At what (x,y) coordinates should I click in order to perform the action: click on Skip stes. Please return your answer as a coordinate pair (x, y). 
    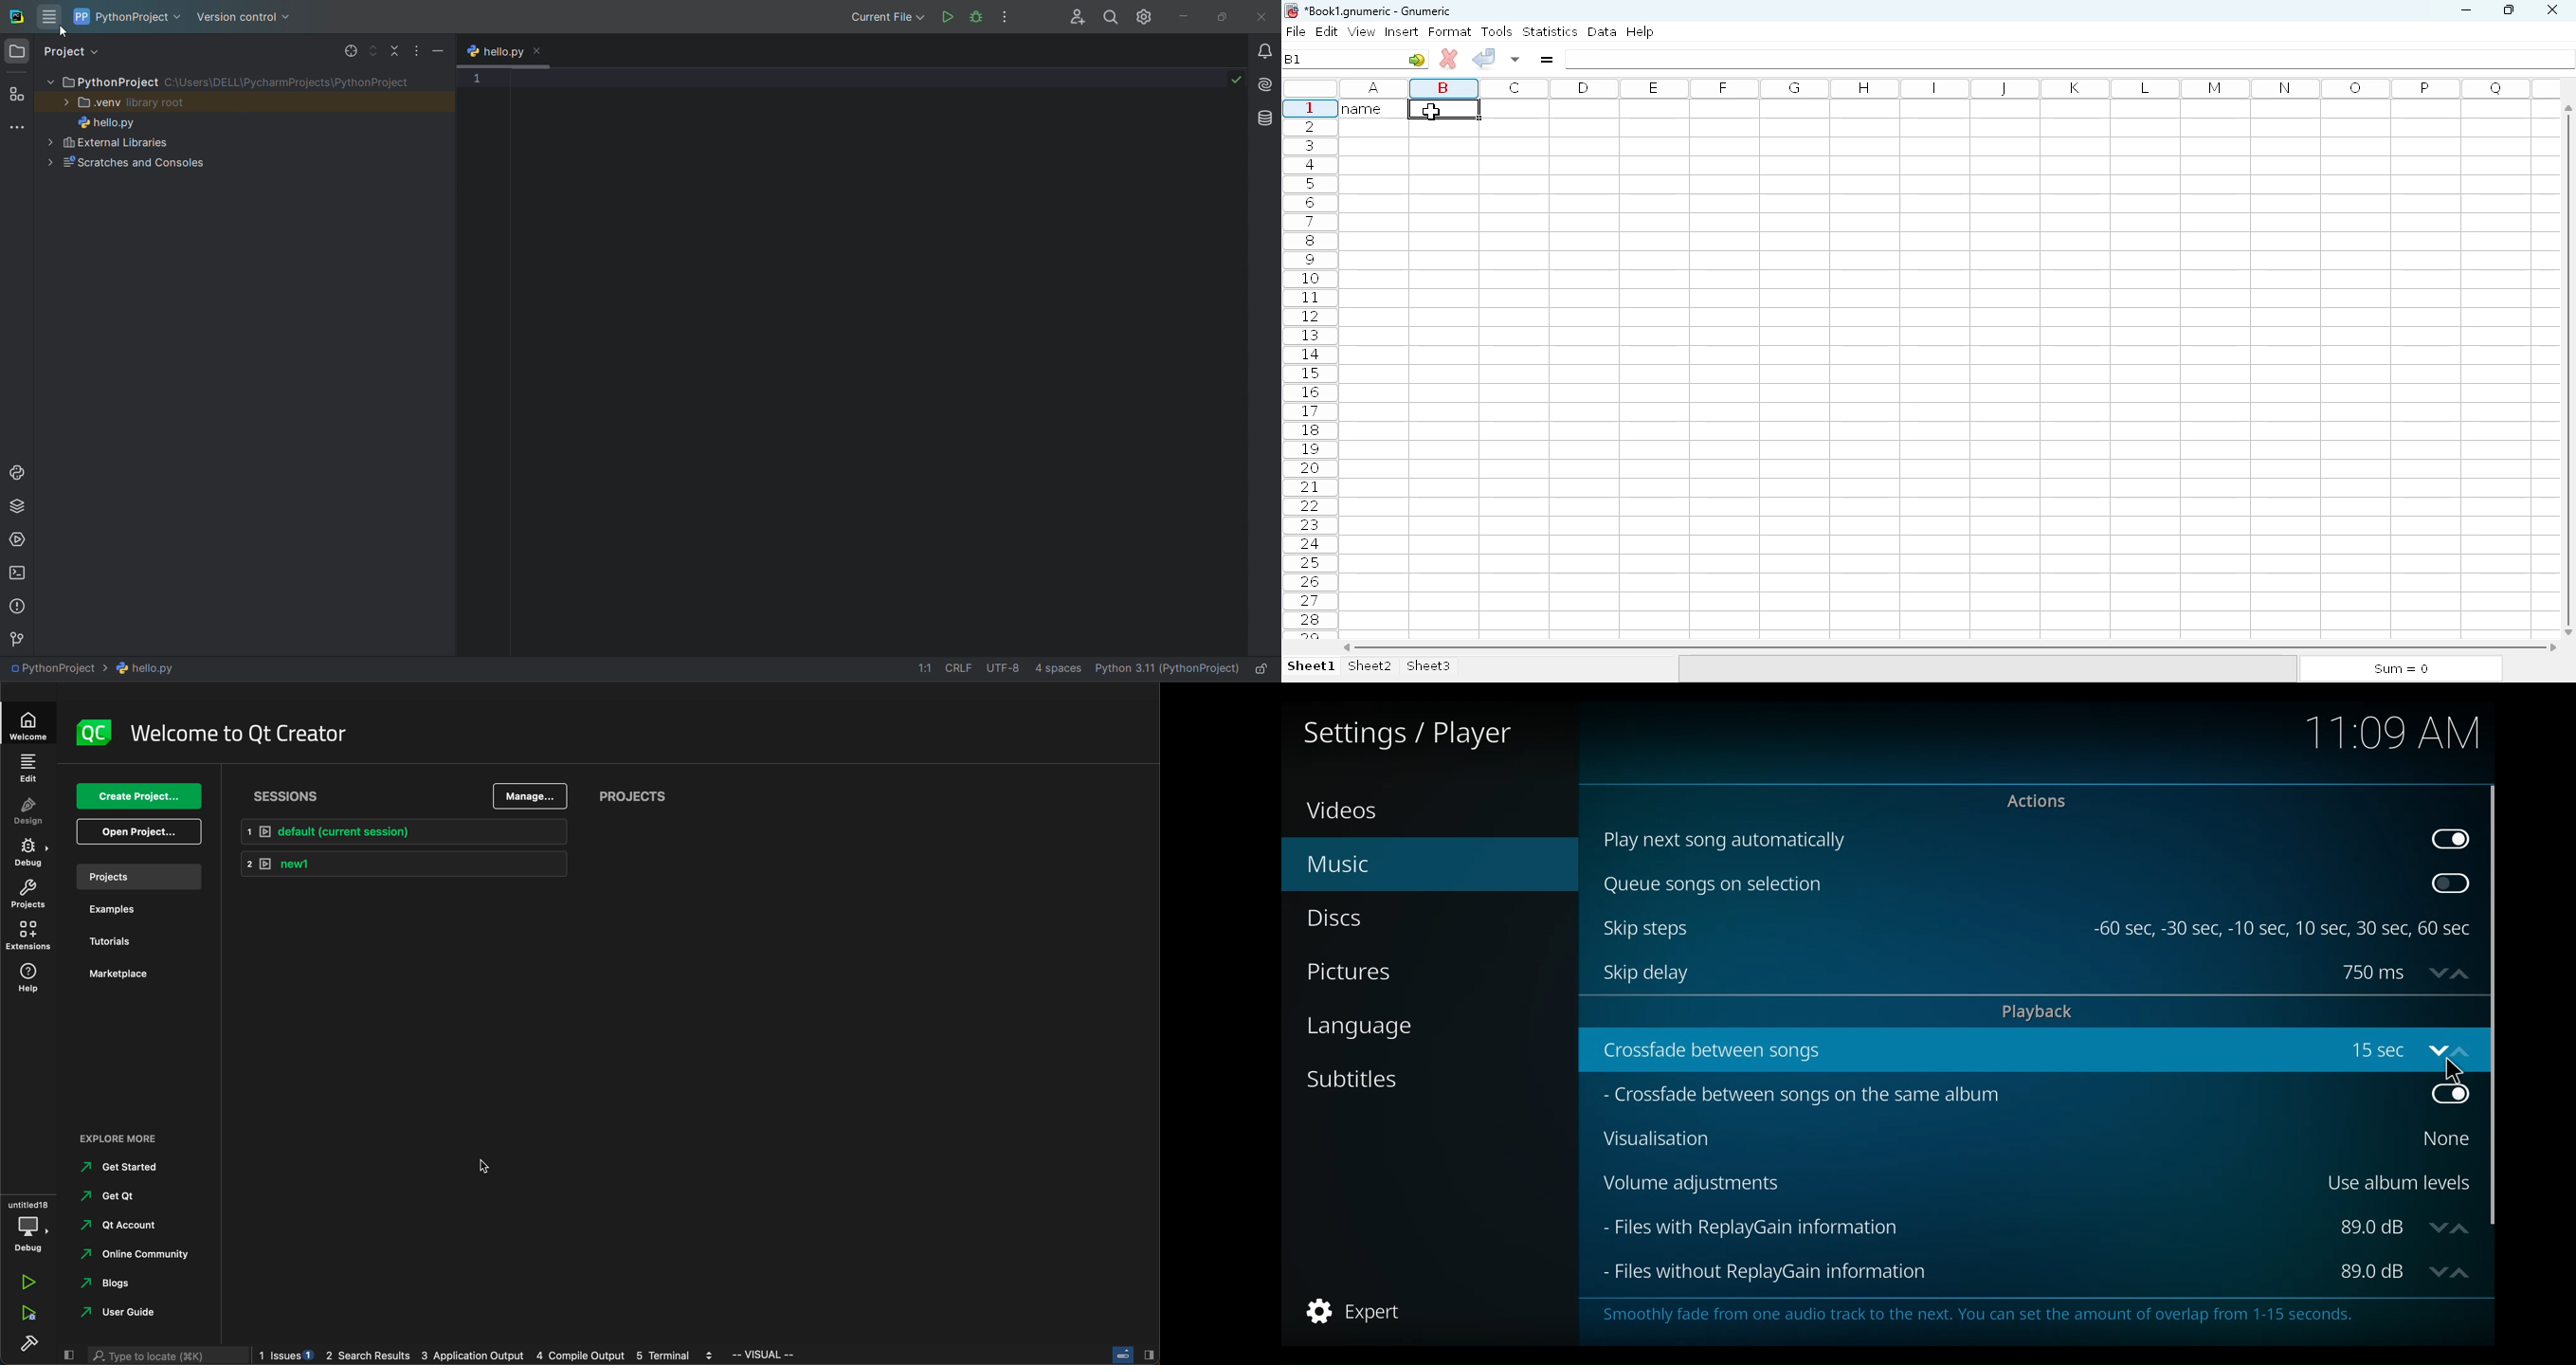
    Looking at the image, I should click on (1843, 928).